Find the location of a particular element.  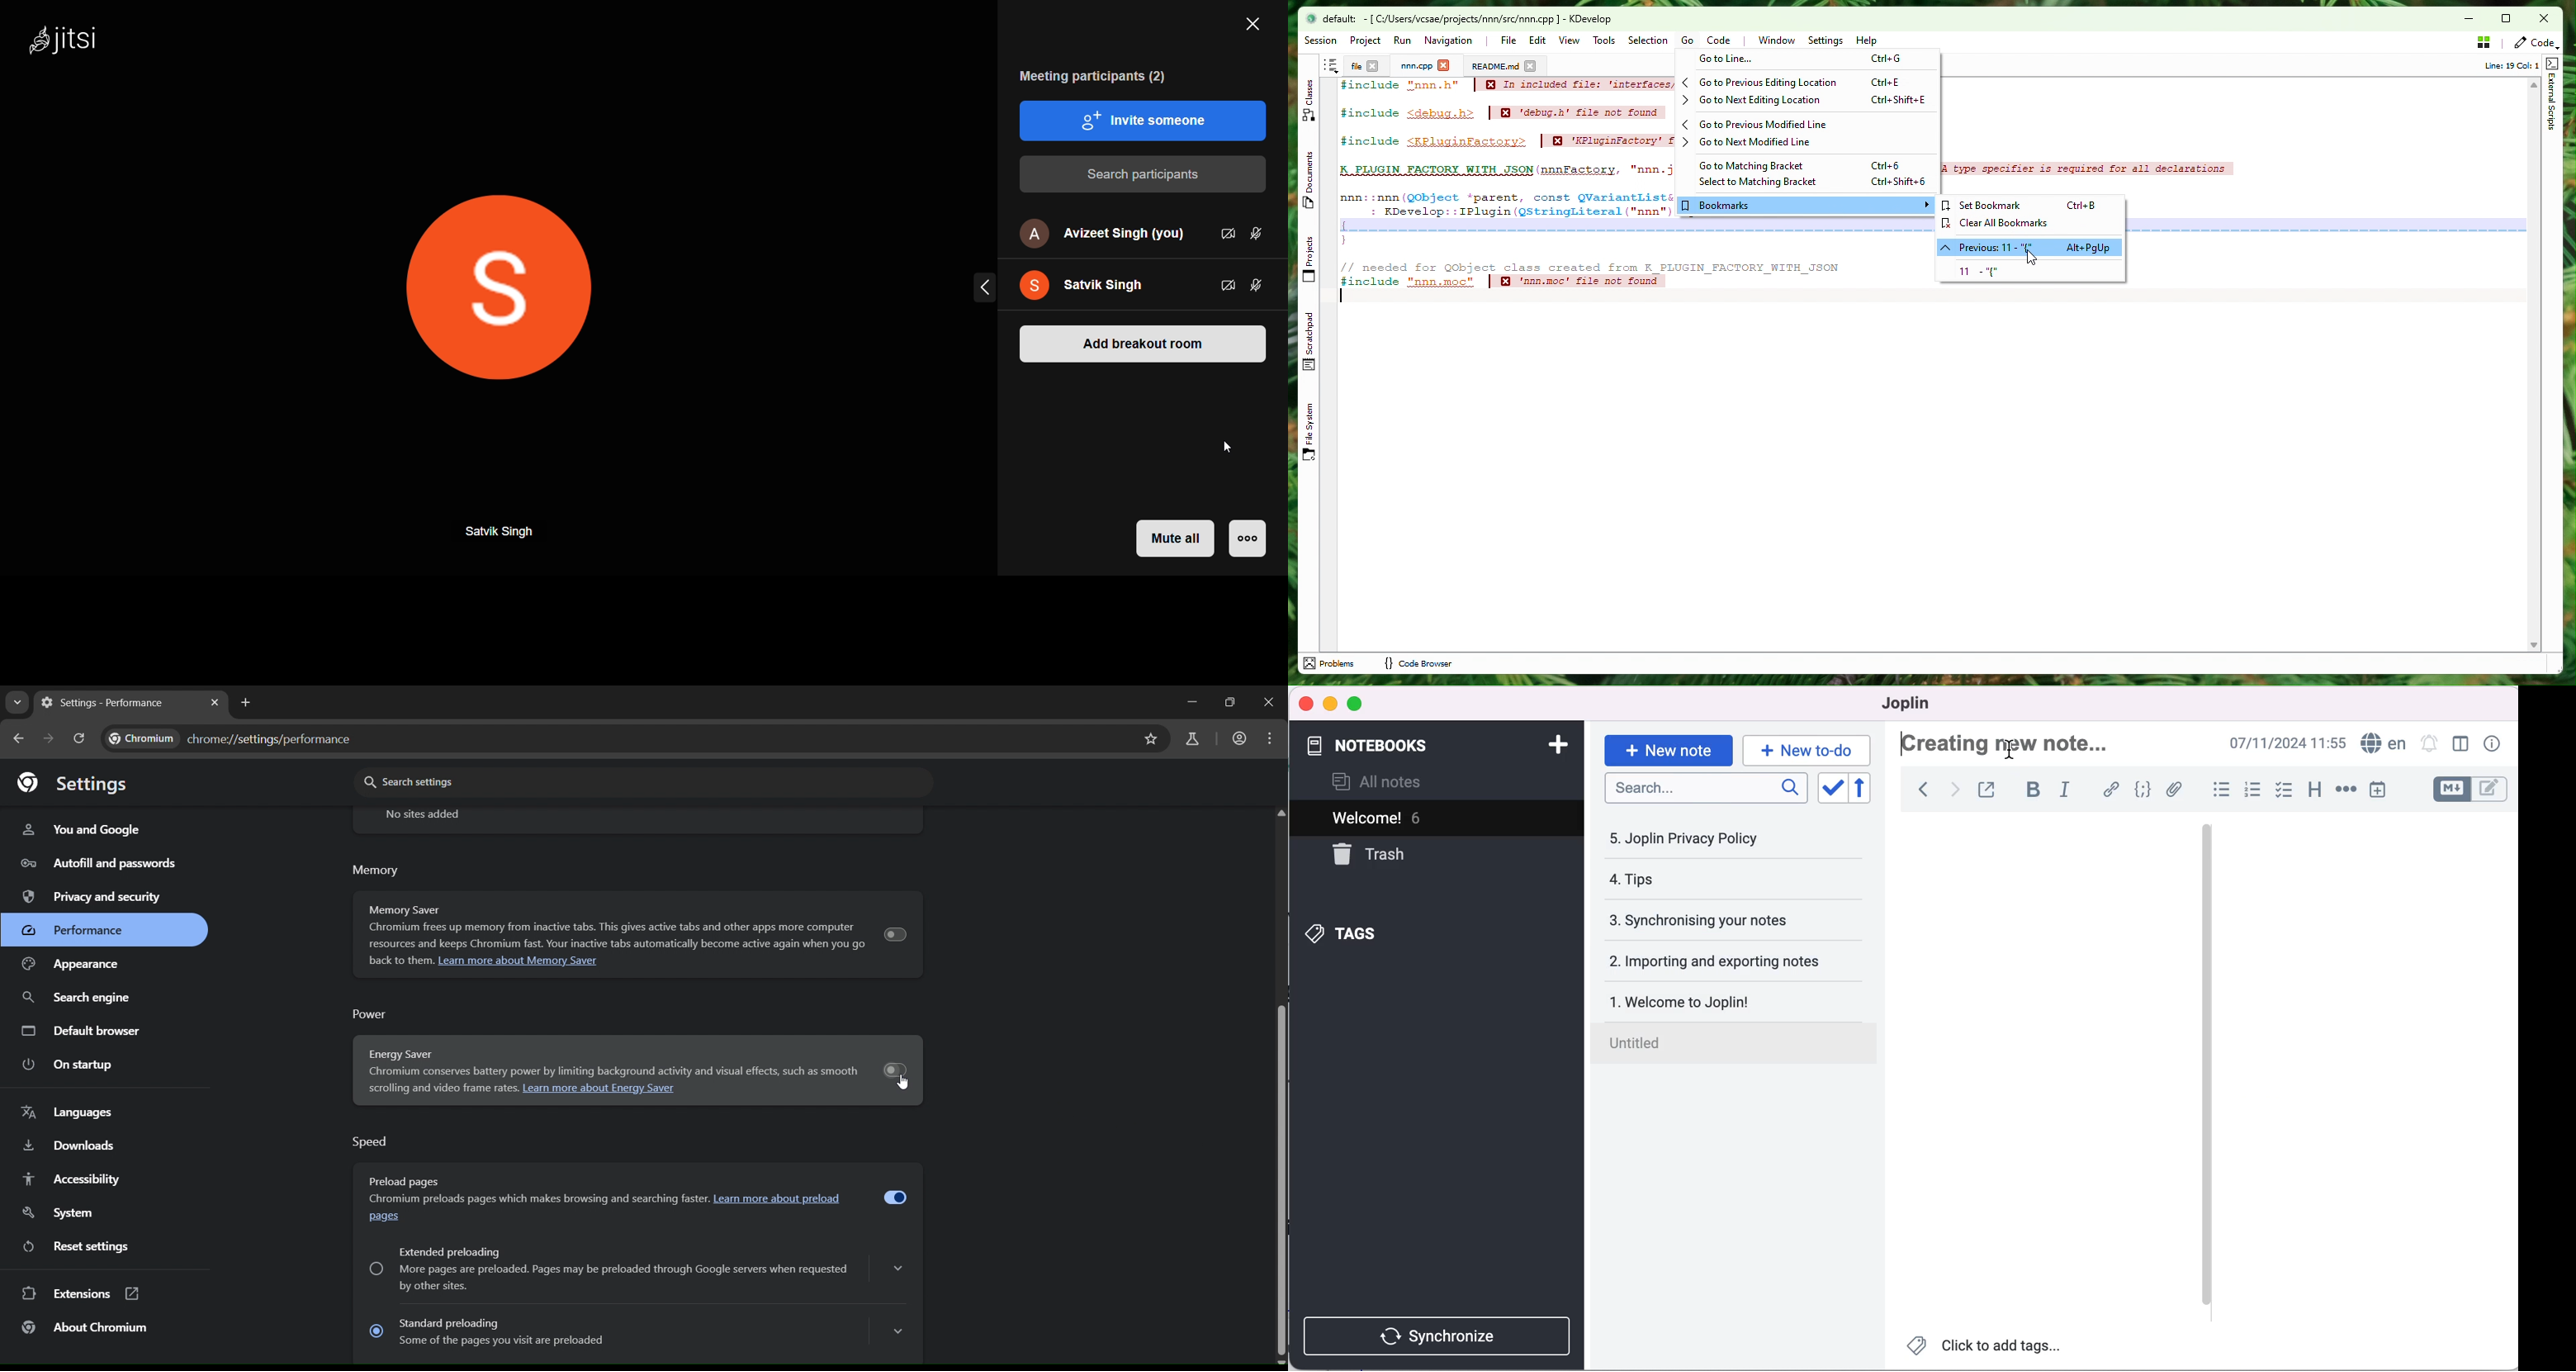

pages is located at coordinates (384, 1218).